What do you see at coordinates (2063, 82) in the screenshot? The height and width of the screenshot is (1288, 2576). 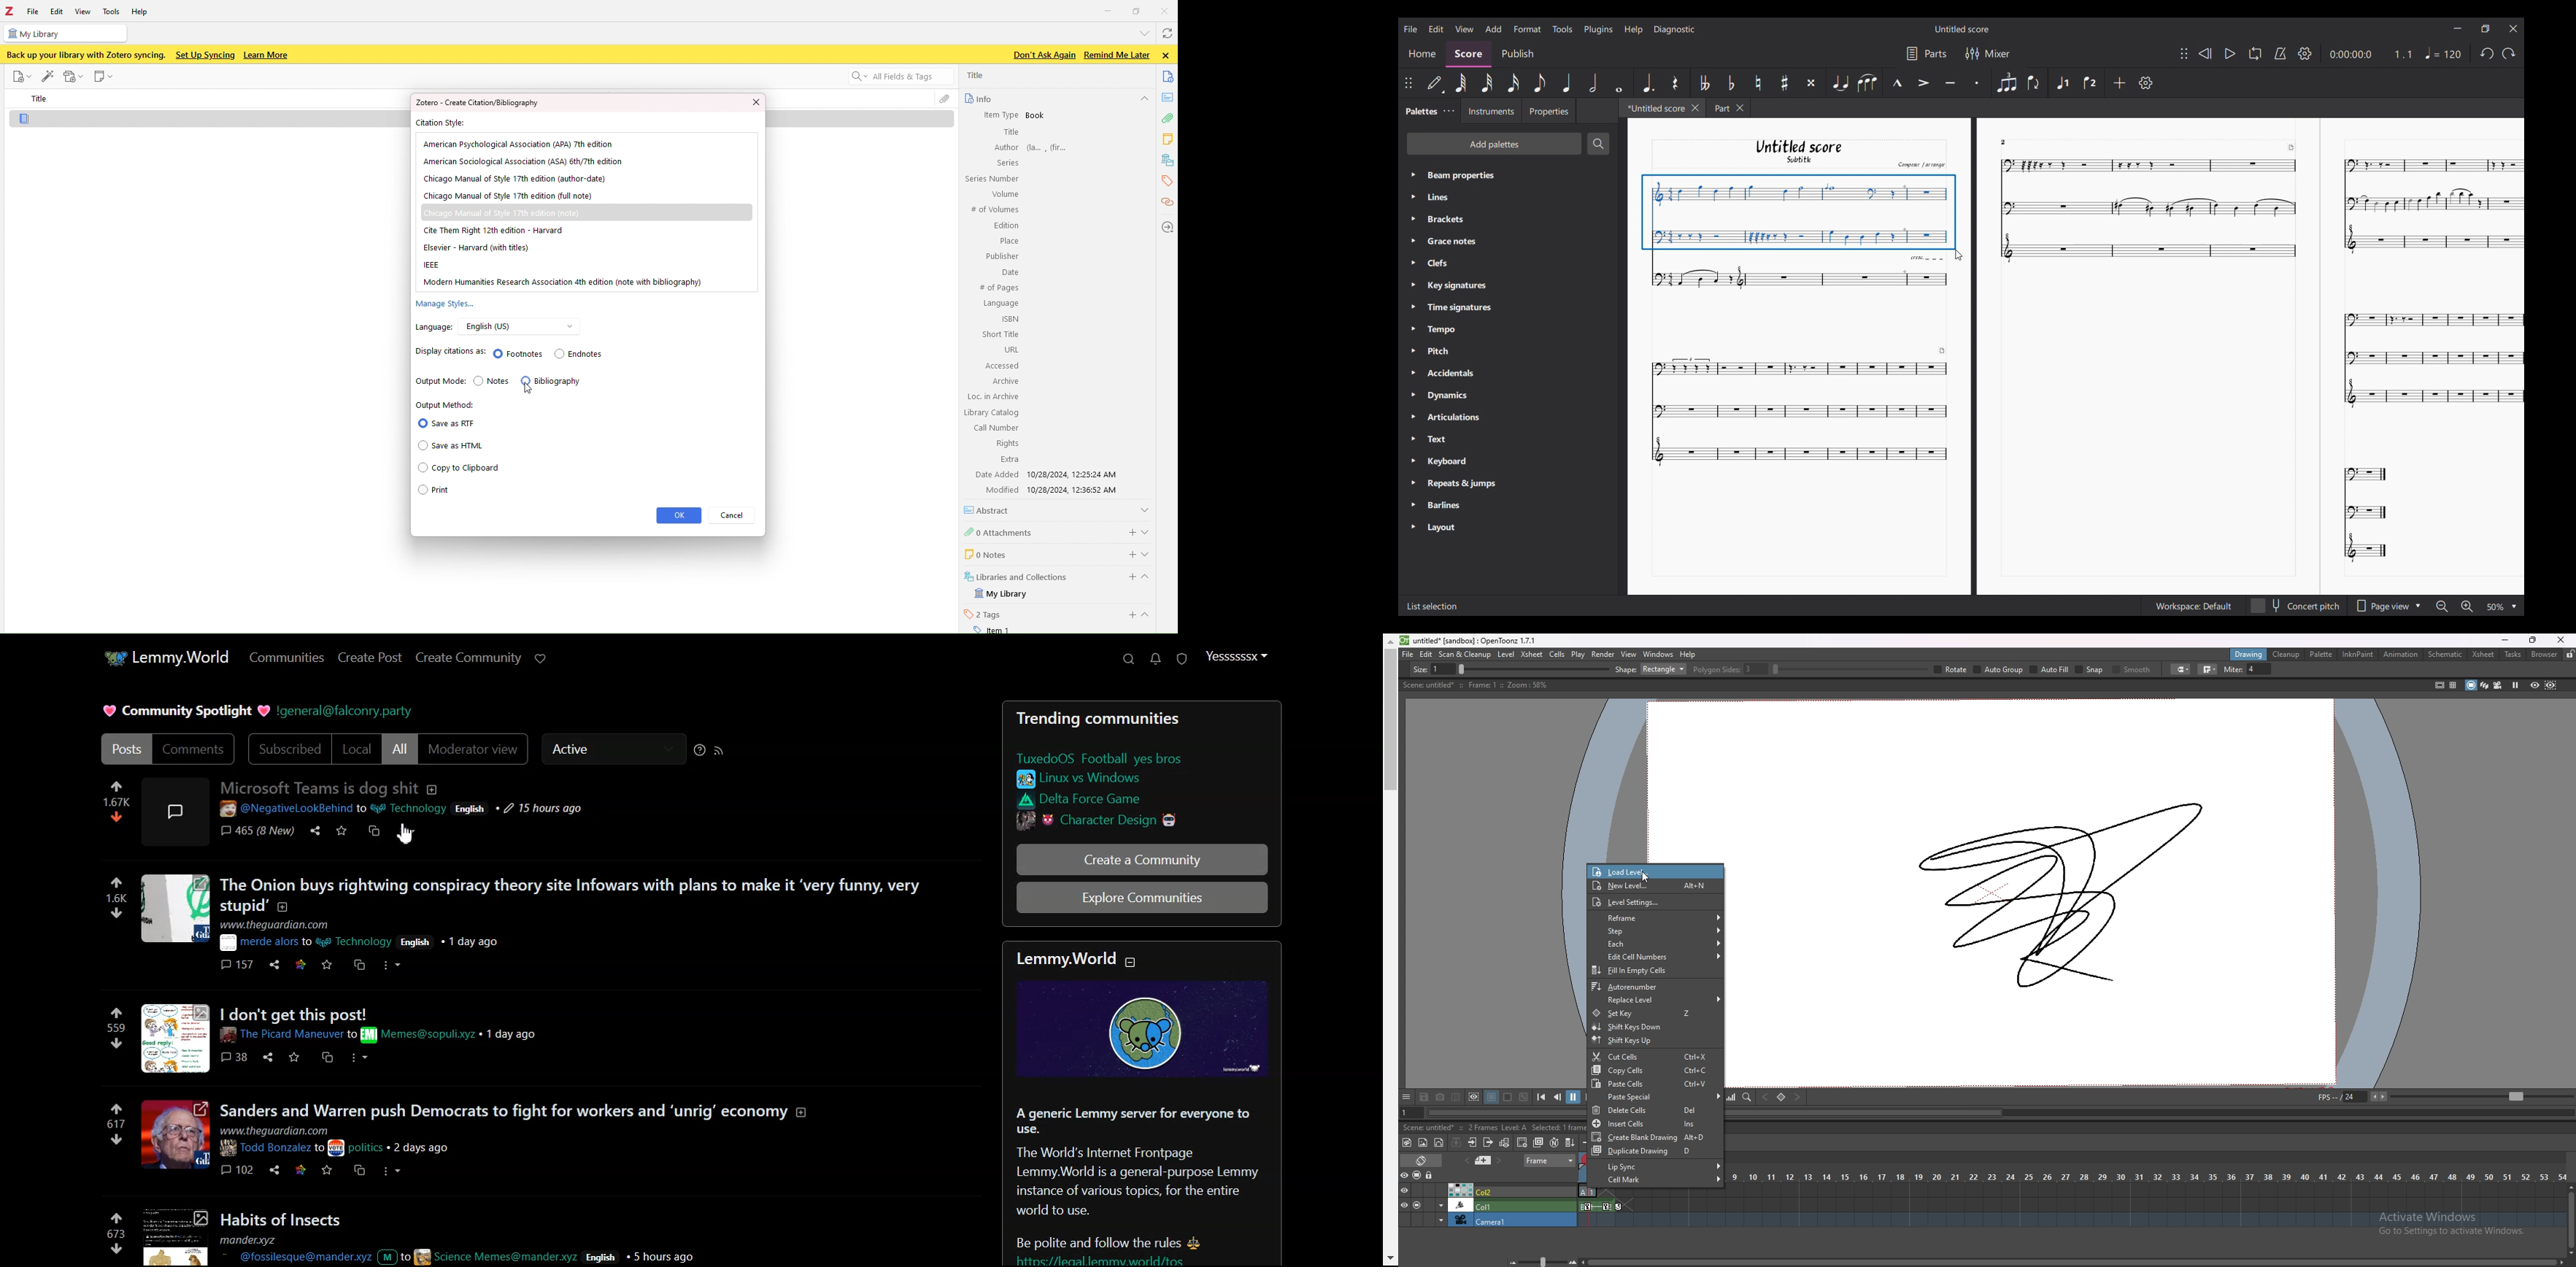 I see `Voice 1` at bounding box center [2063, 82].